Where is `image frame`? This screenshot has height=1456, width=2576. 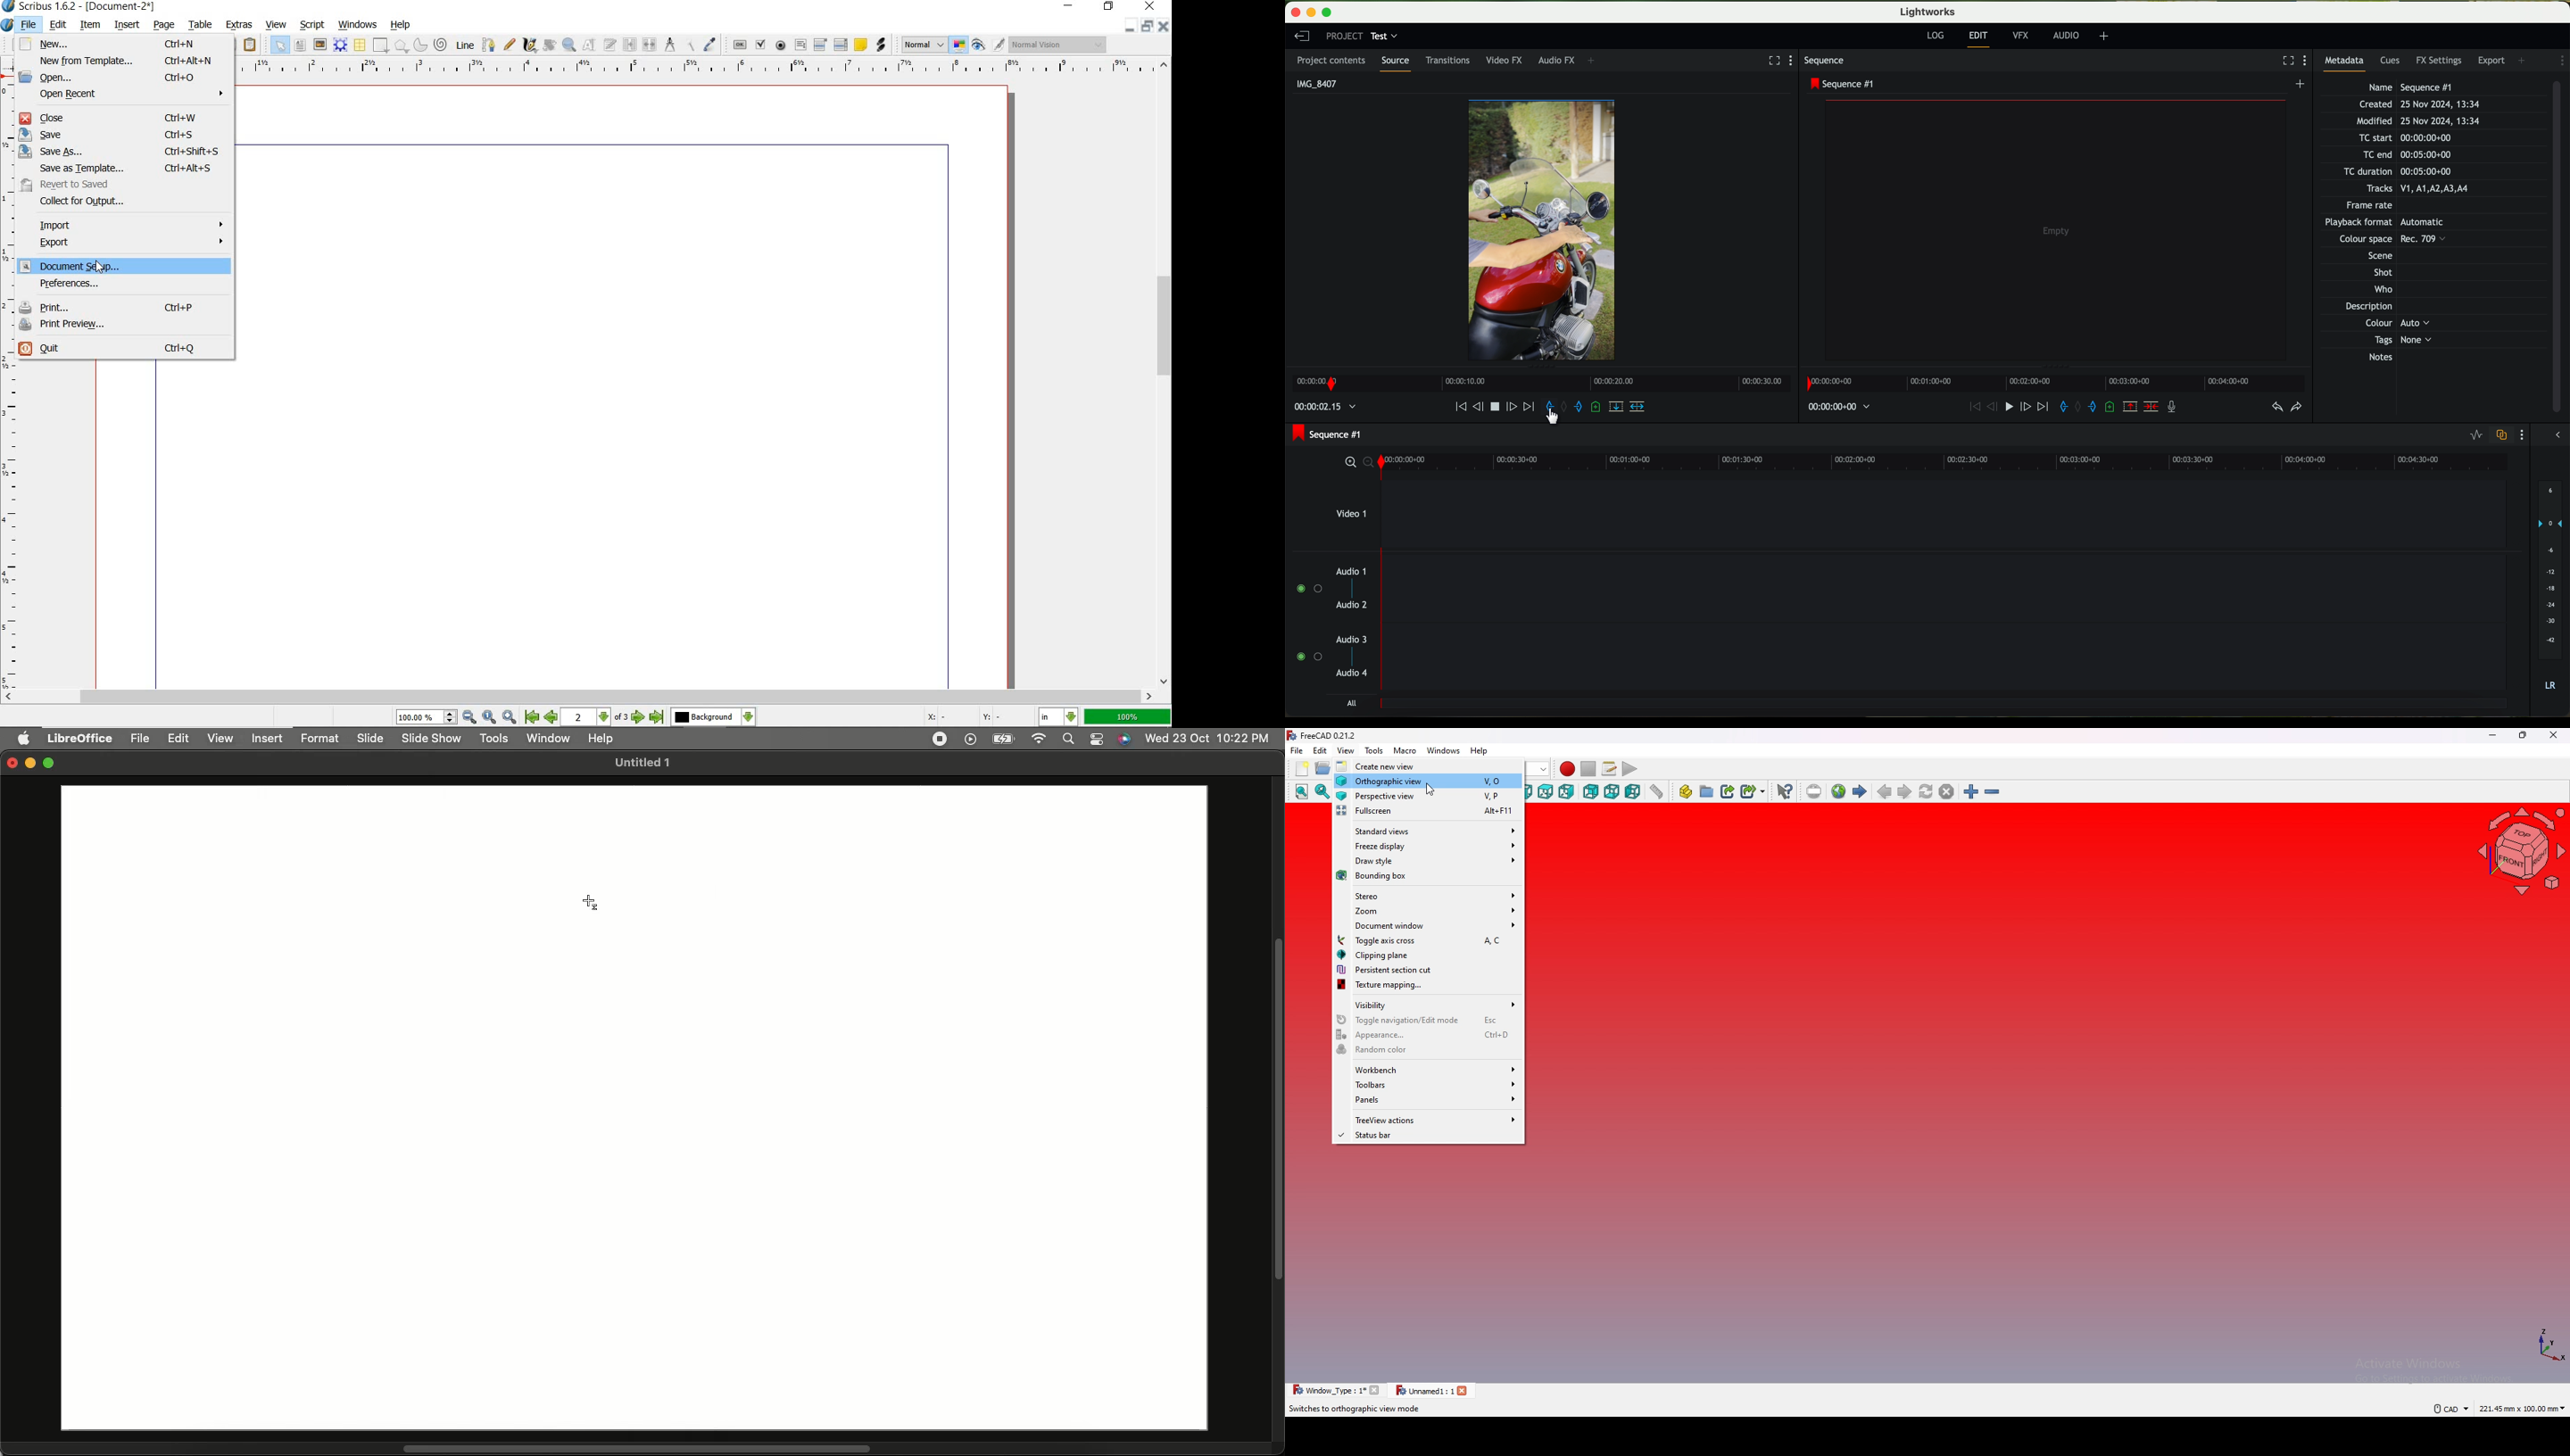
image frame is located at coordinates (319, 45).